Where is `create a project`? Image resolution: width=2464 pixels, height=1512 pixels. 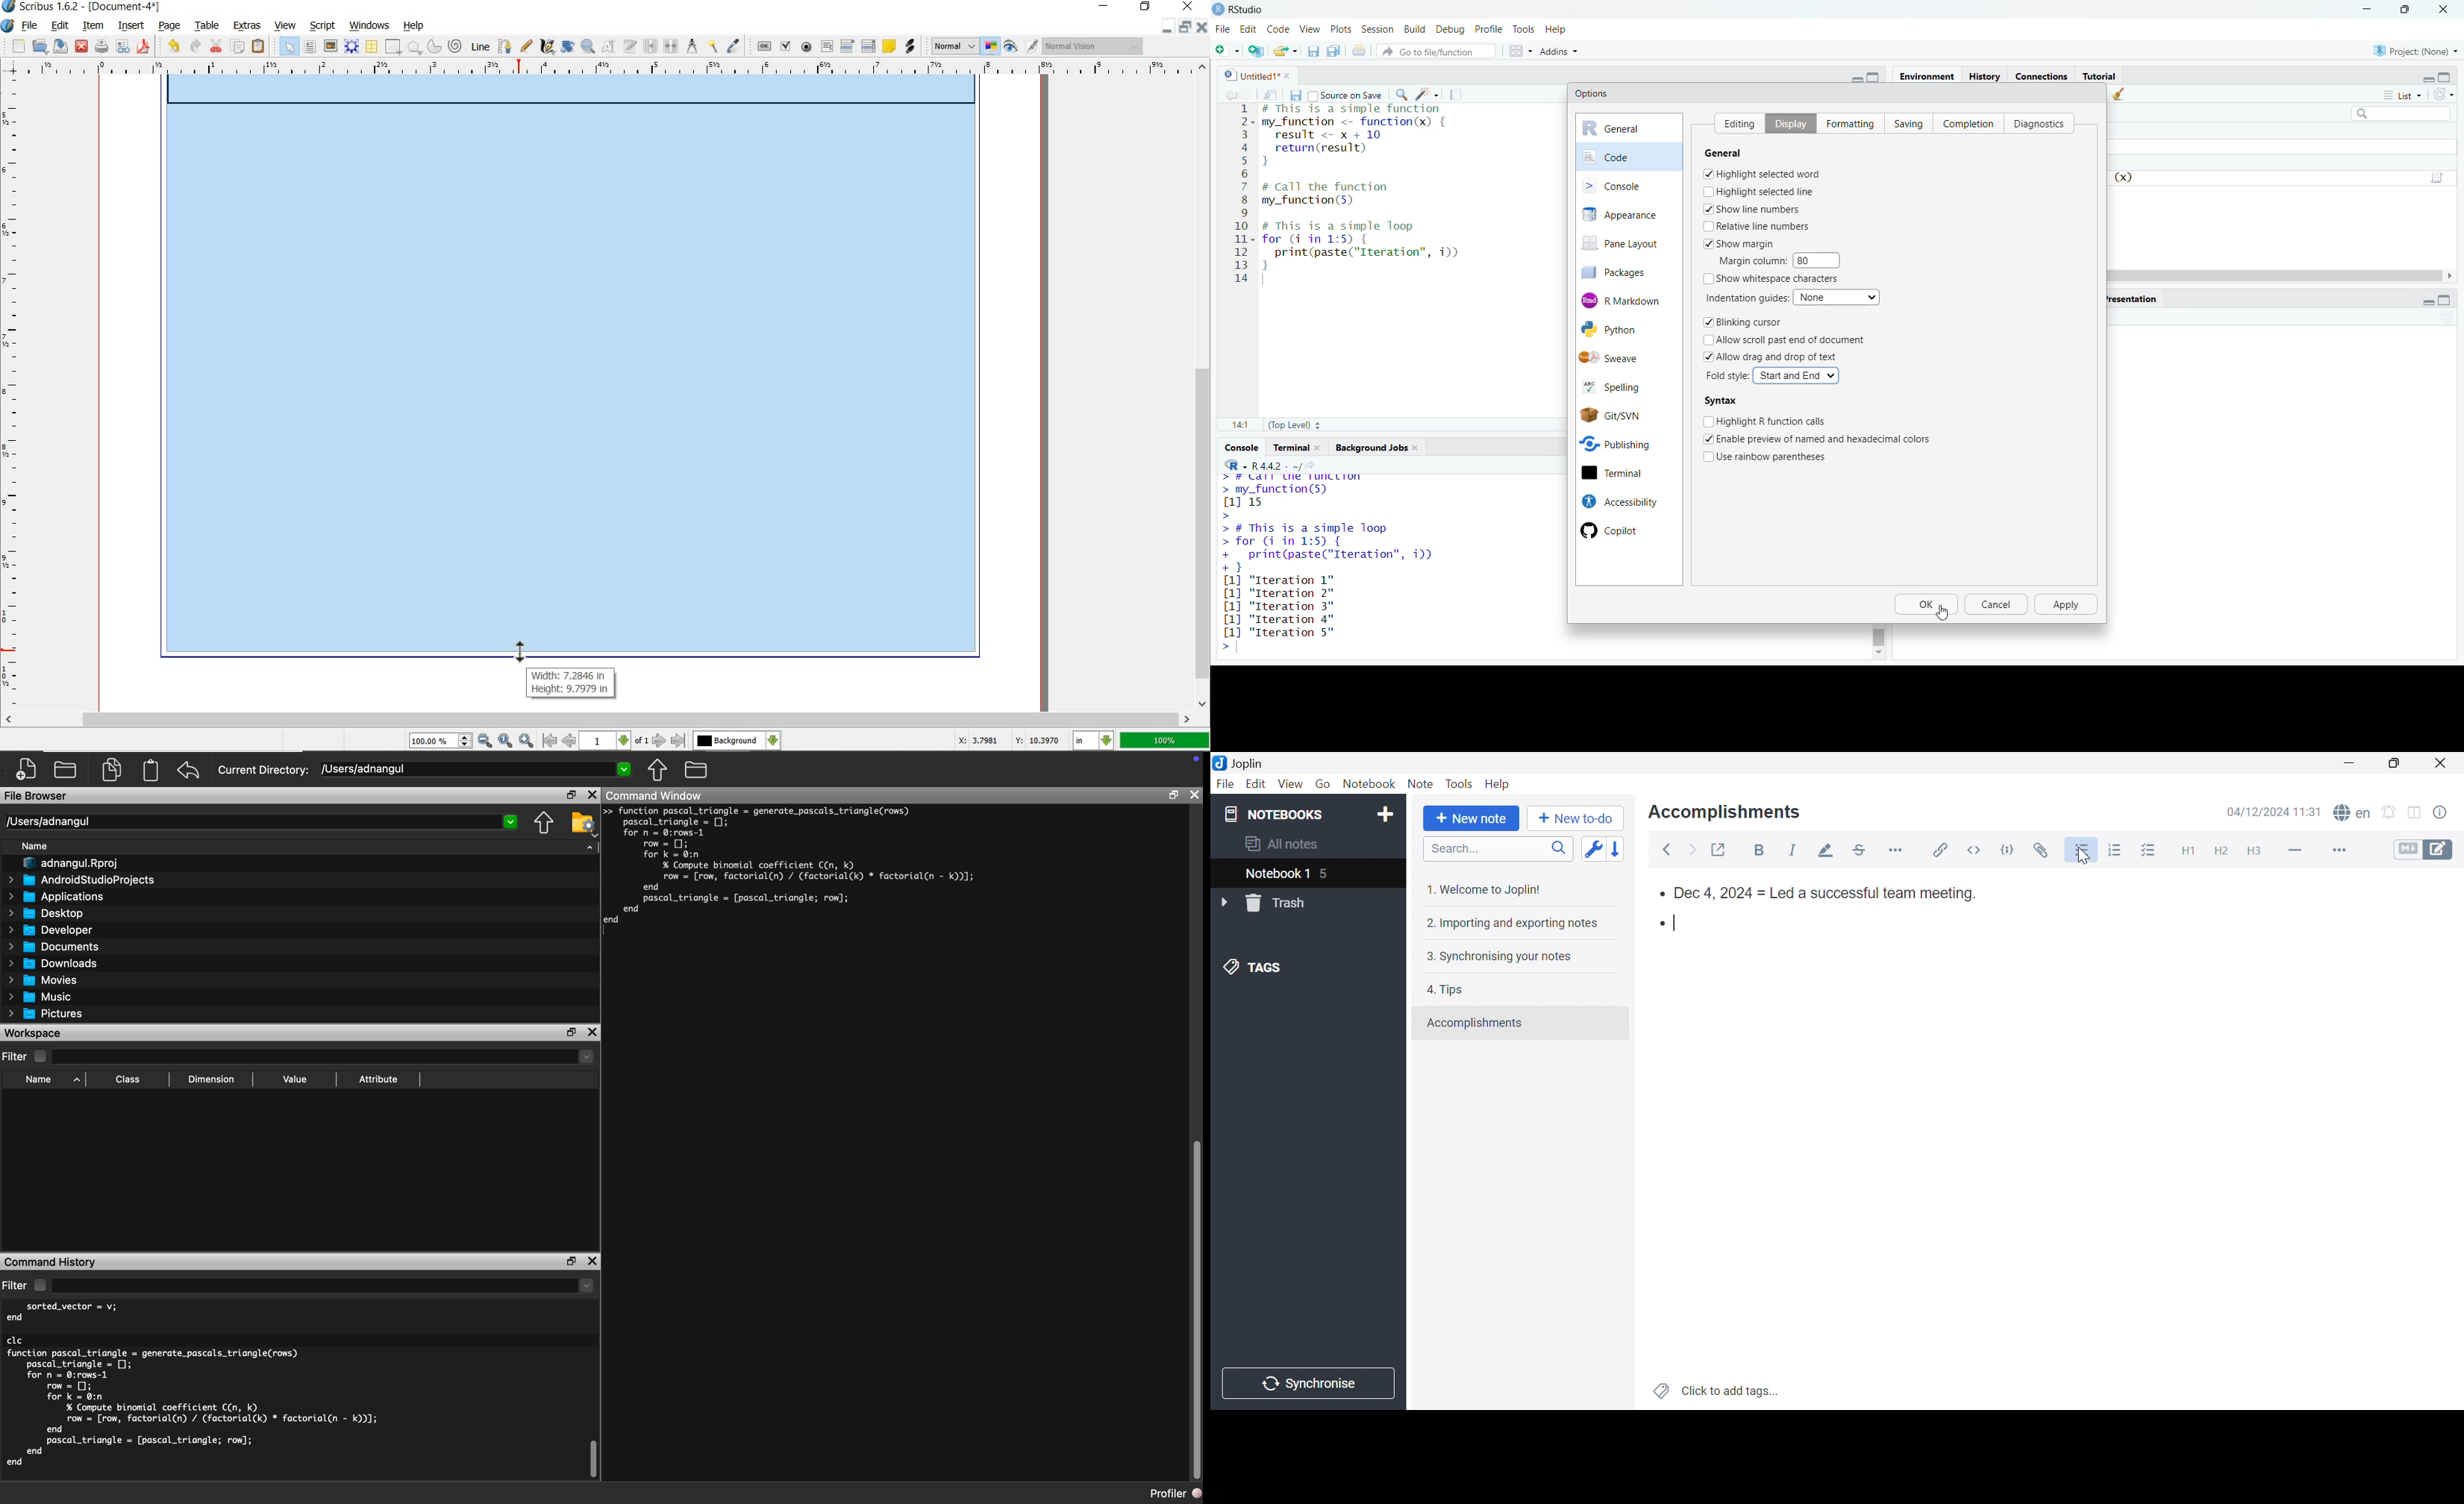 create a project is located at coordinates (1256, 49).